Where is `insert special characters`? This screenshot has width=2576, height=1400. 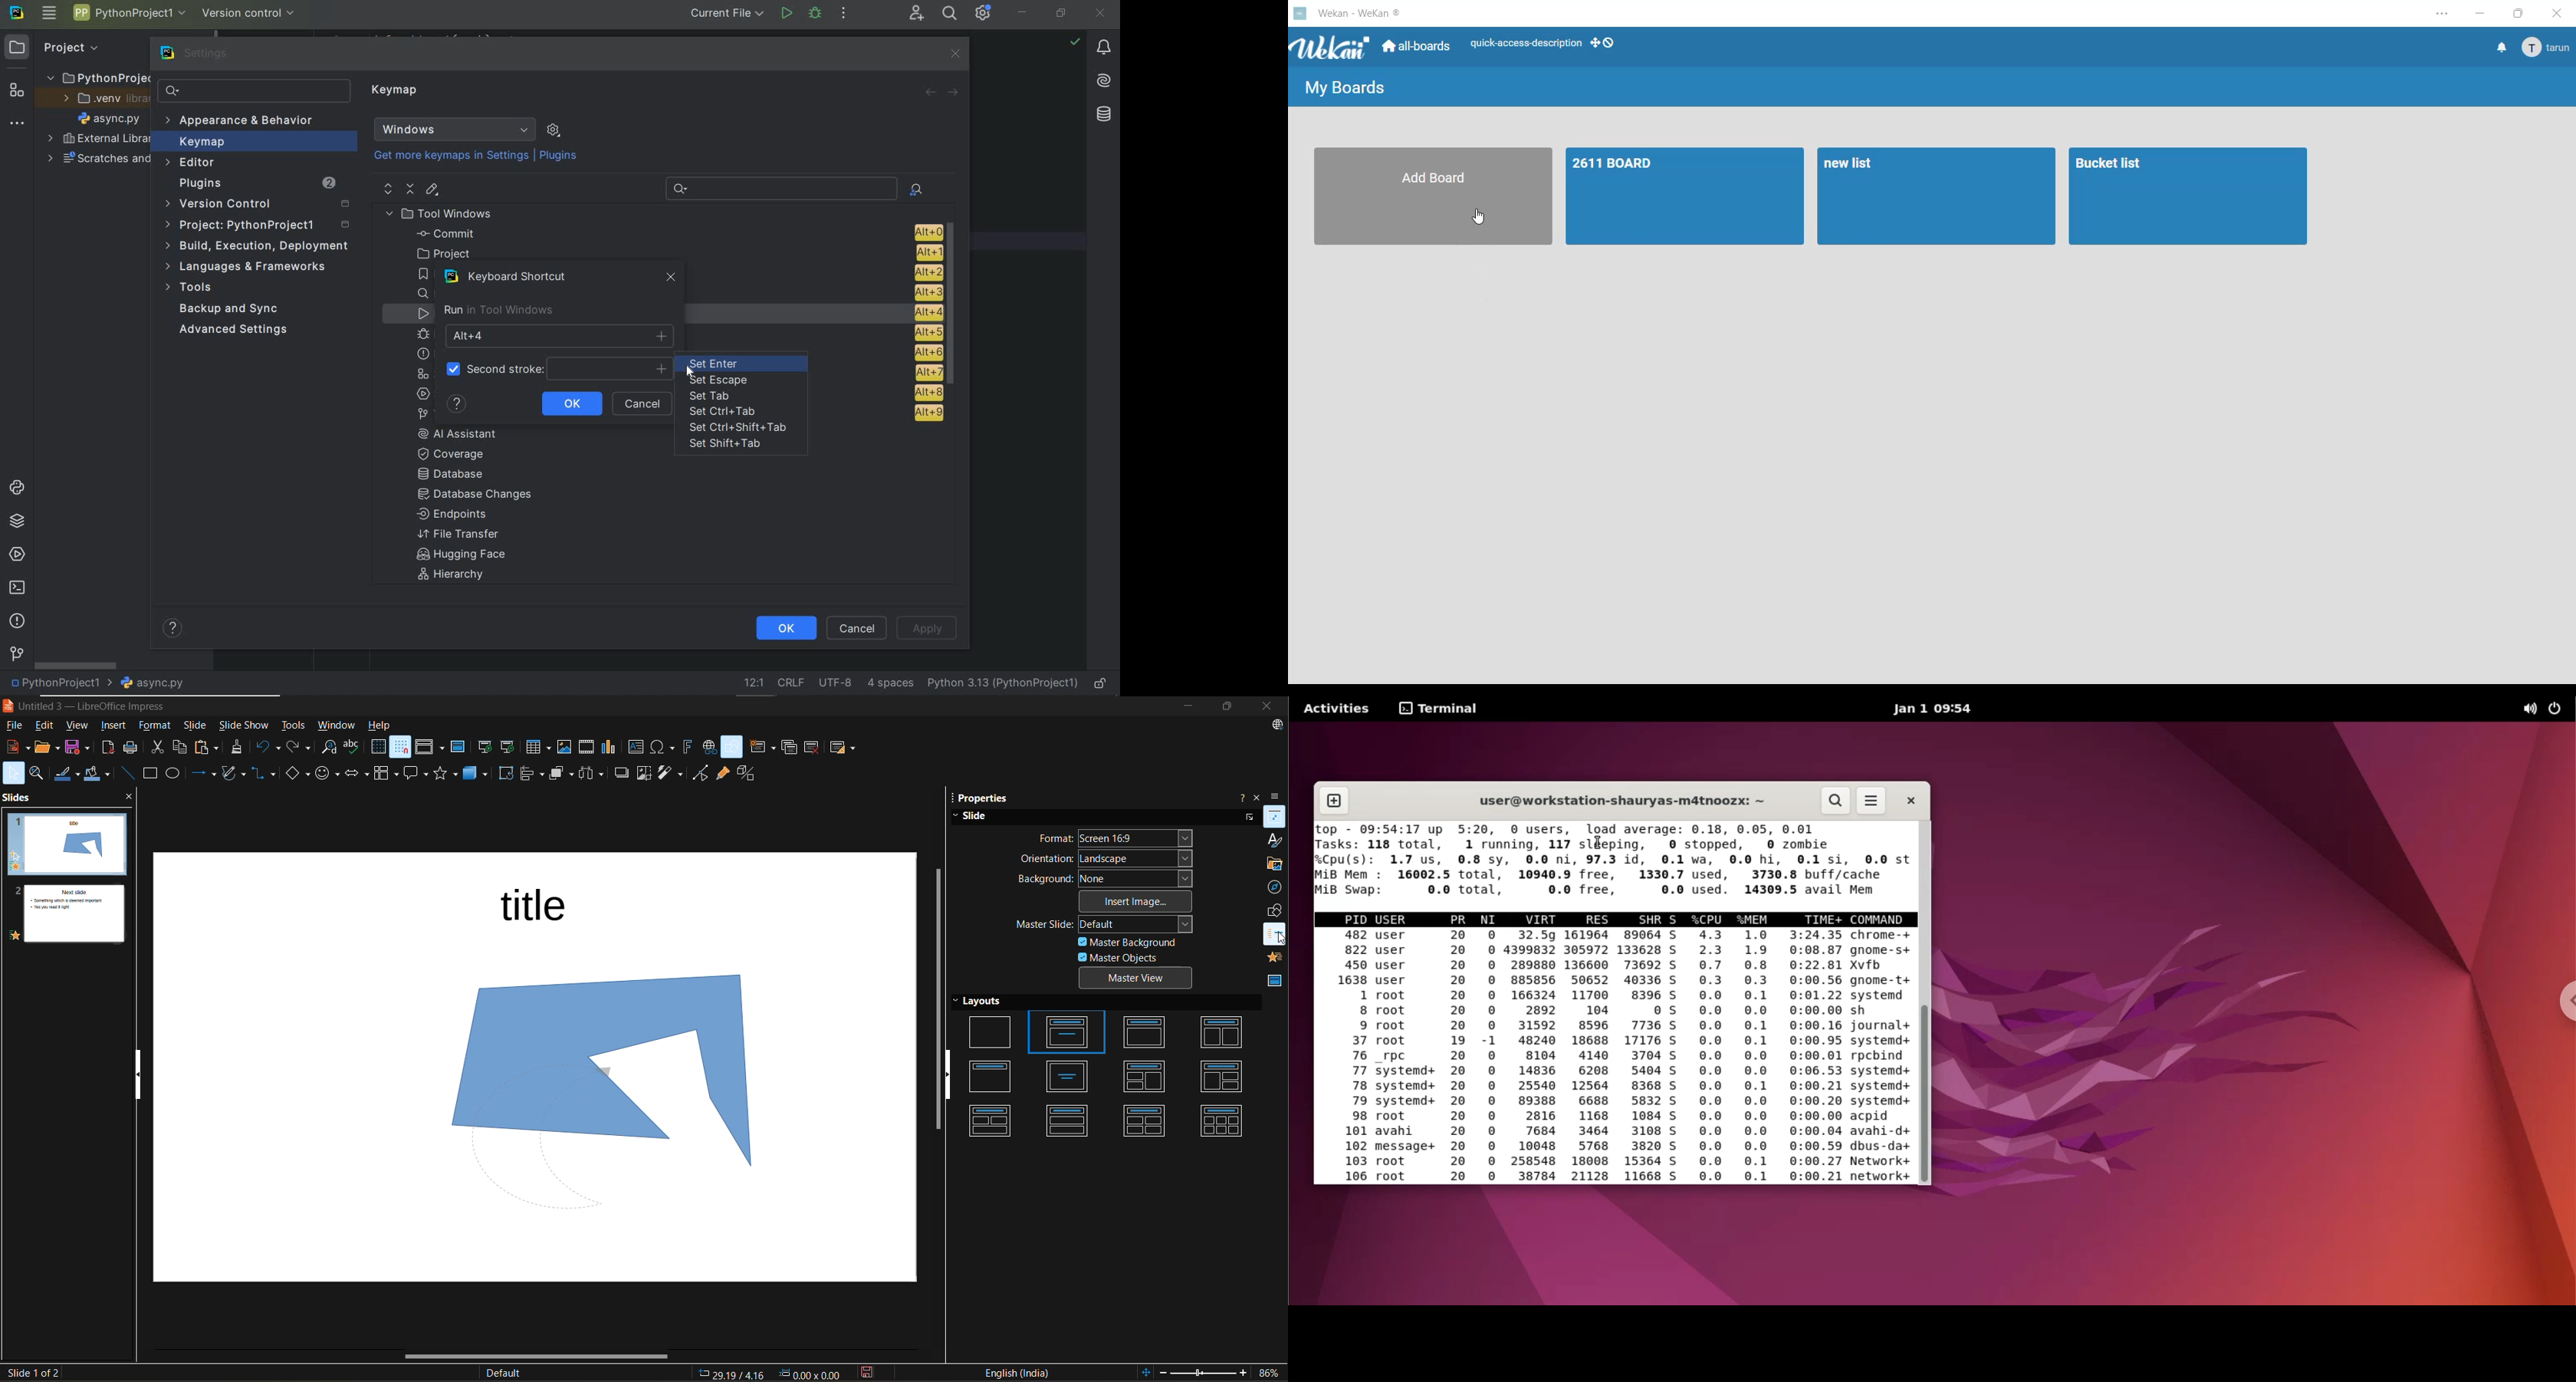
insert special characters is located at coordinates (664, 748).